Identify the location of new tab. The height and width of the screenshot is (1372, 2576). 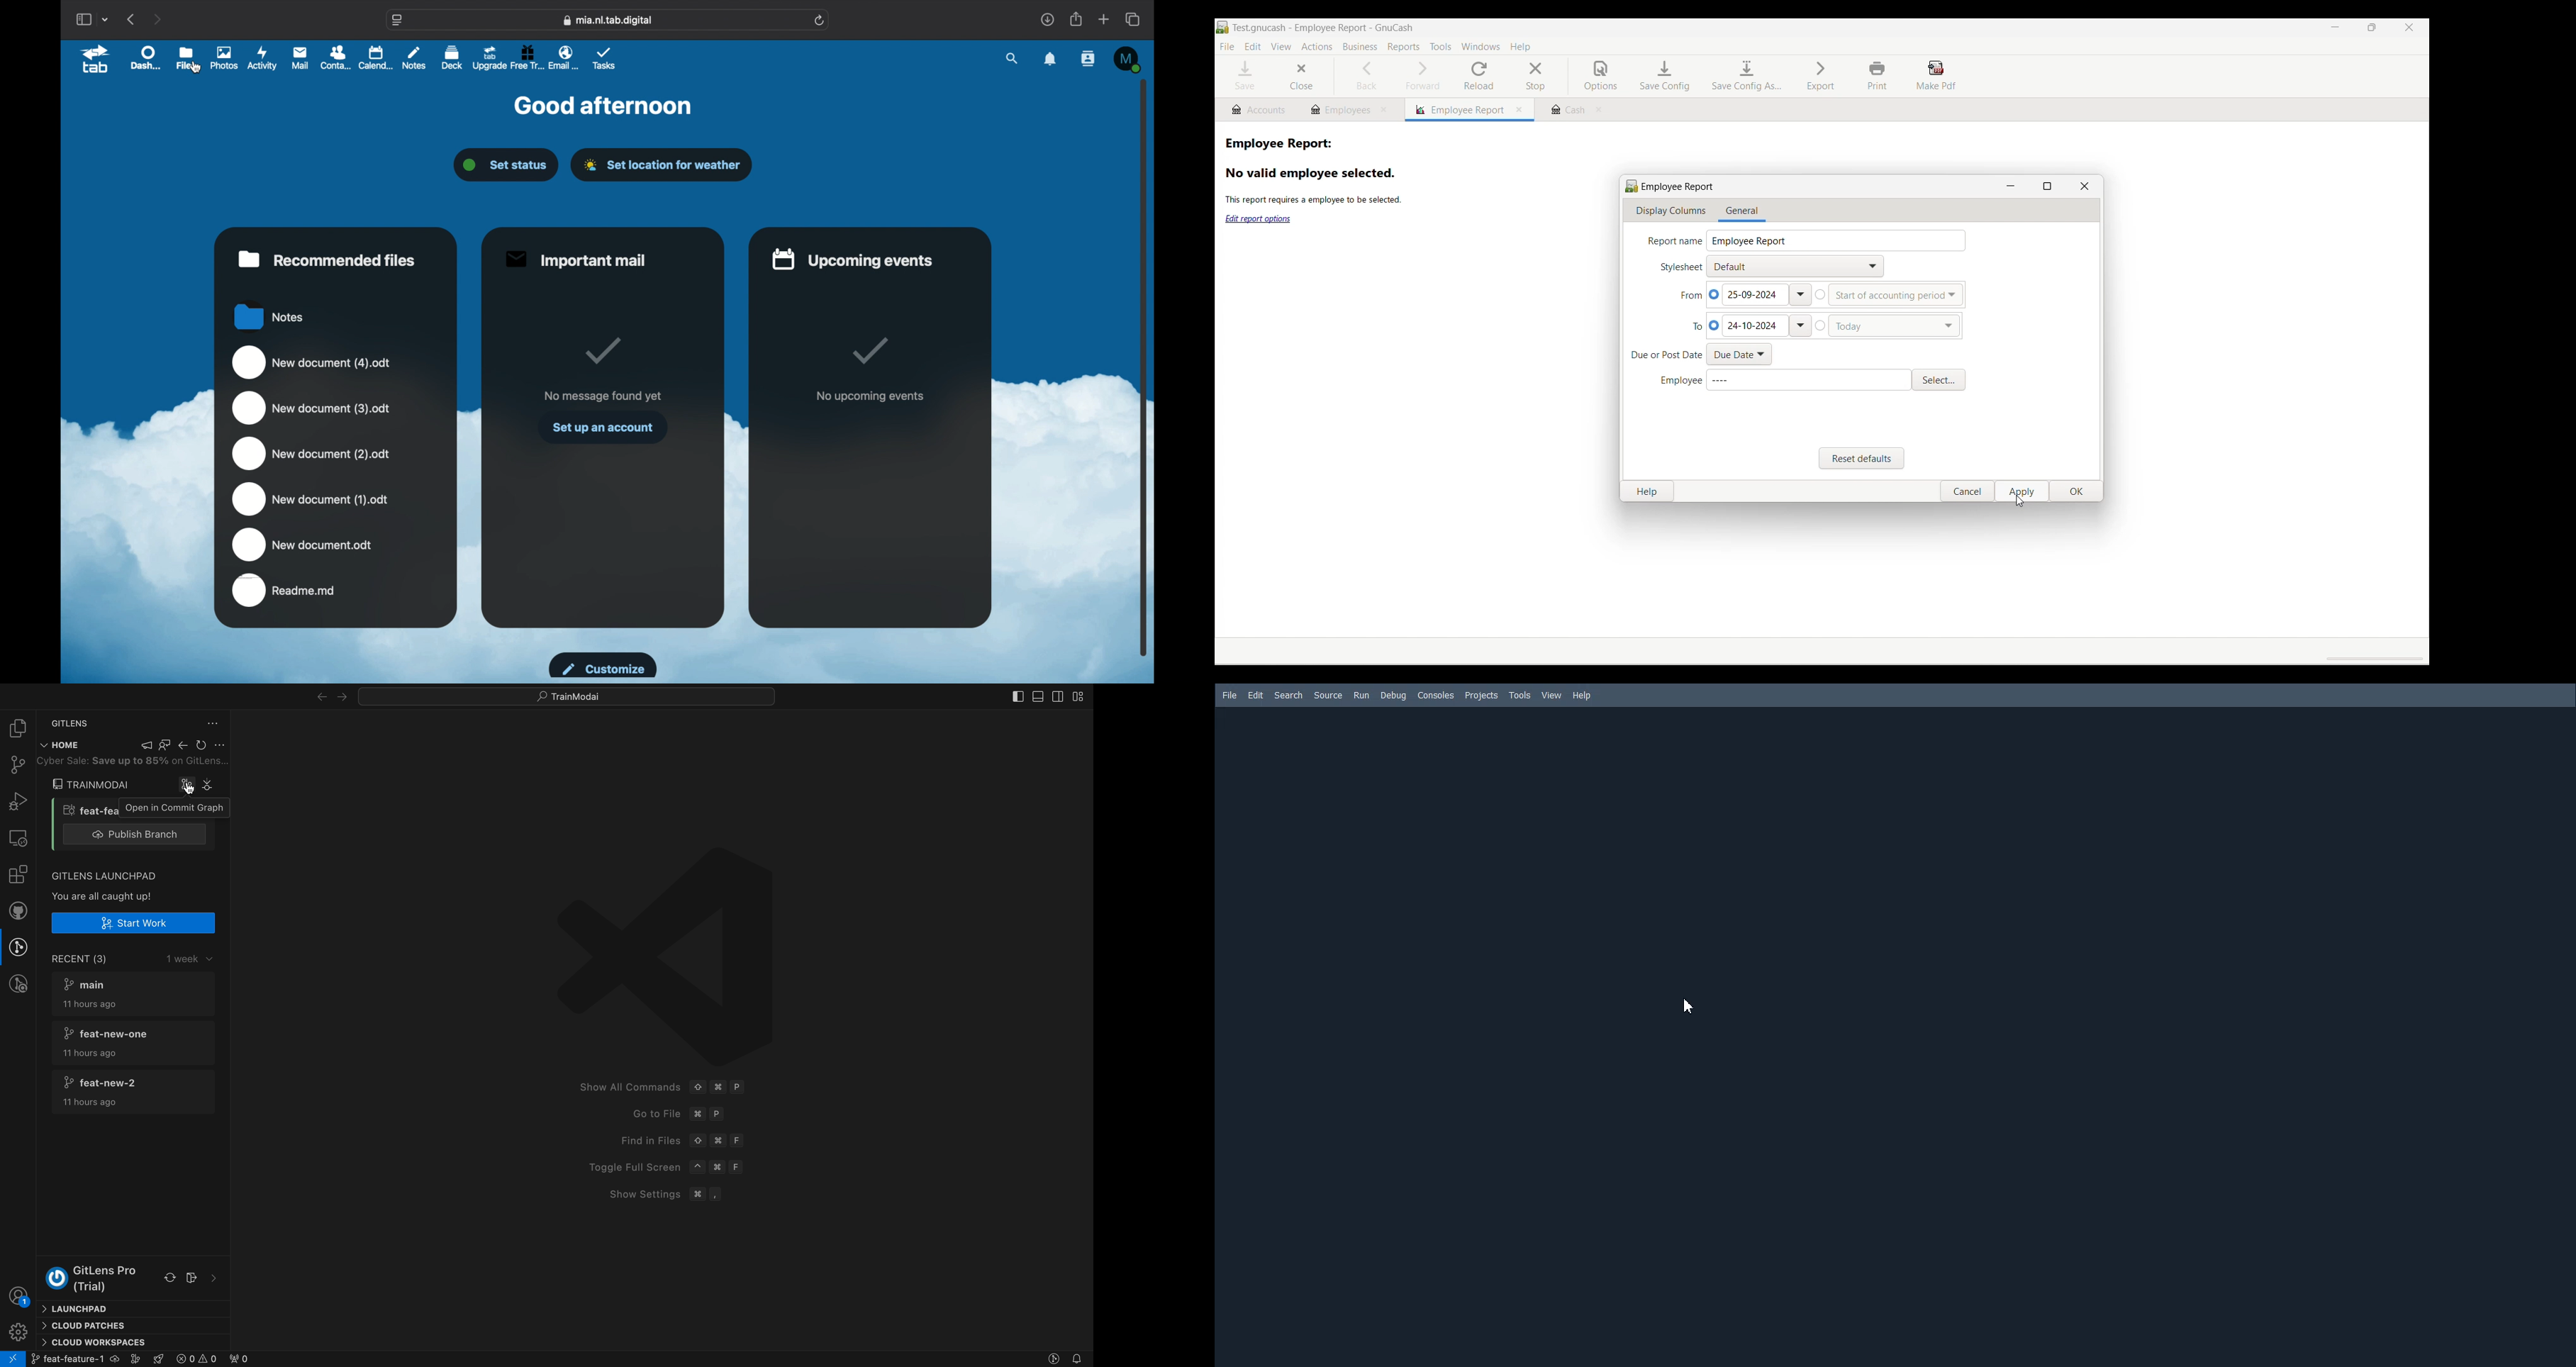
(1104, 19).